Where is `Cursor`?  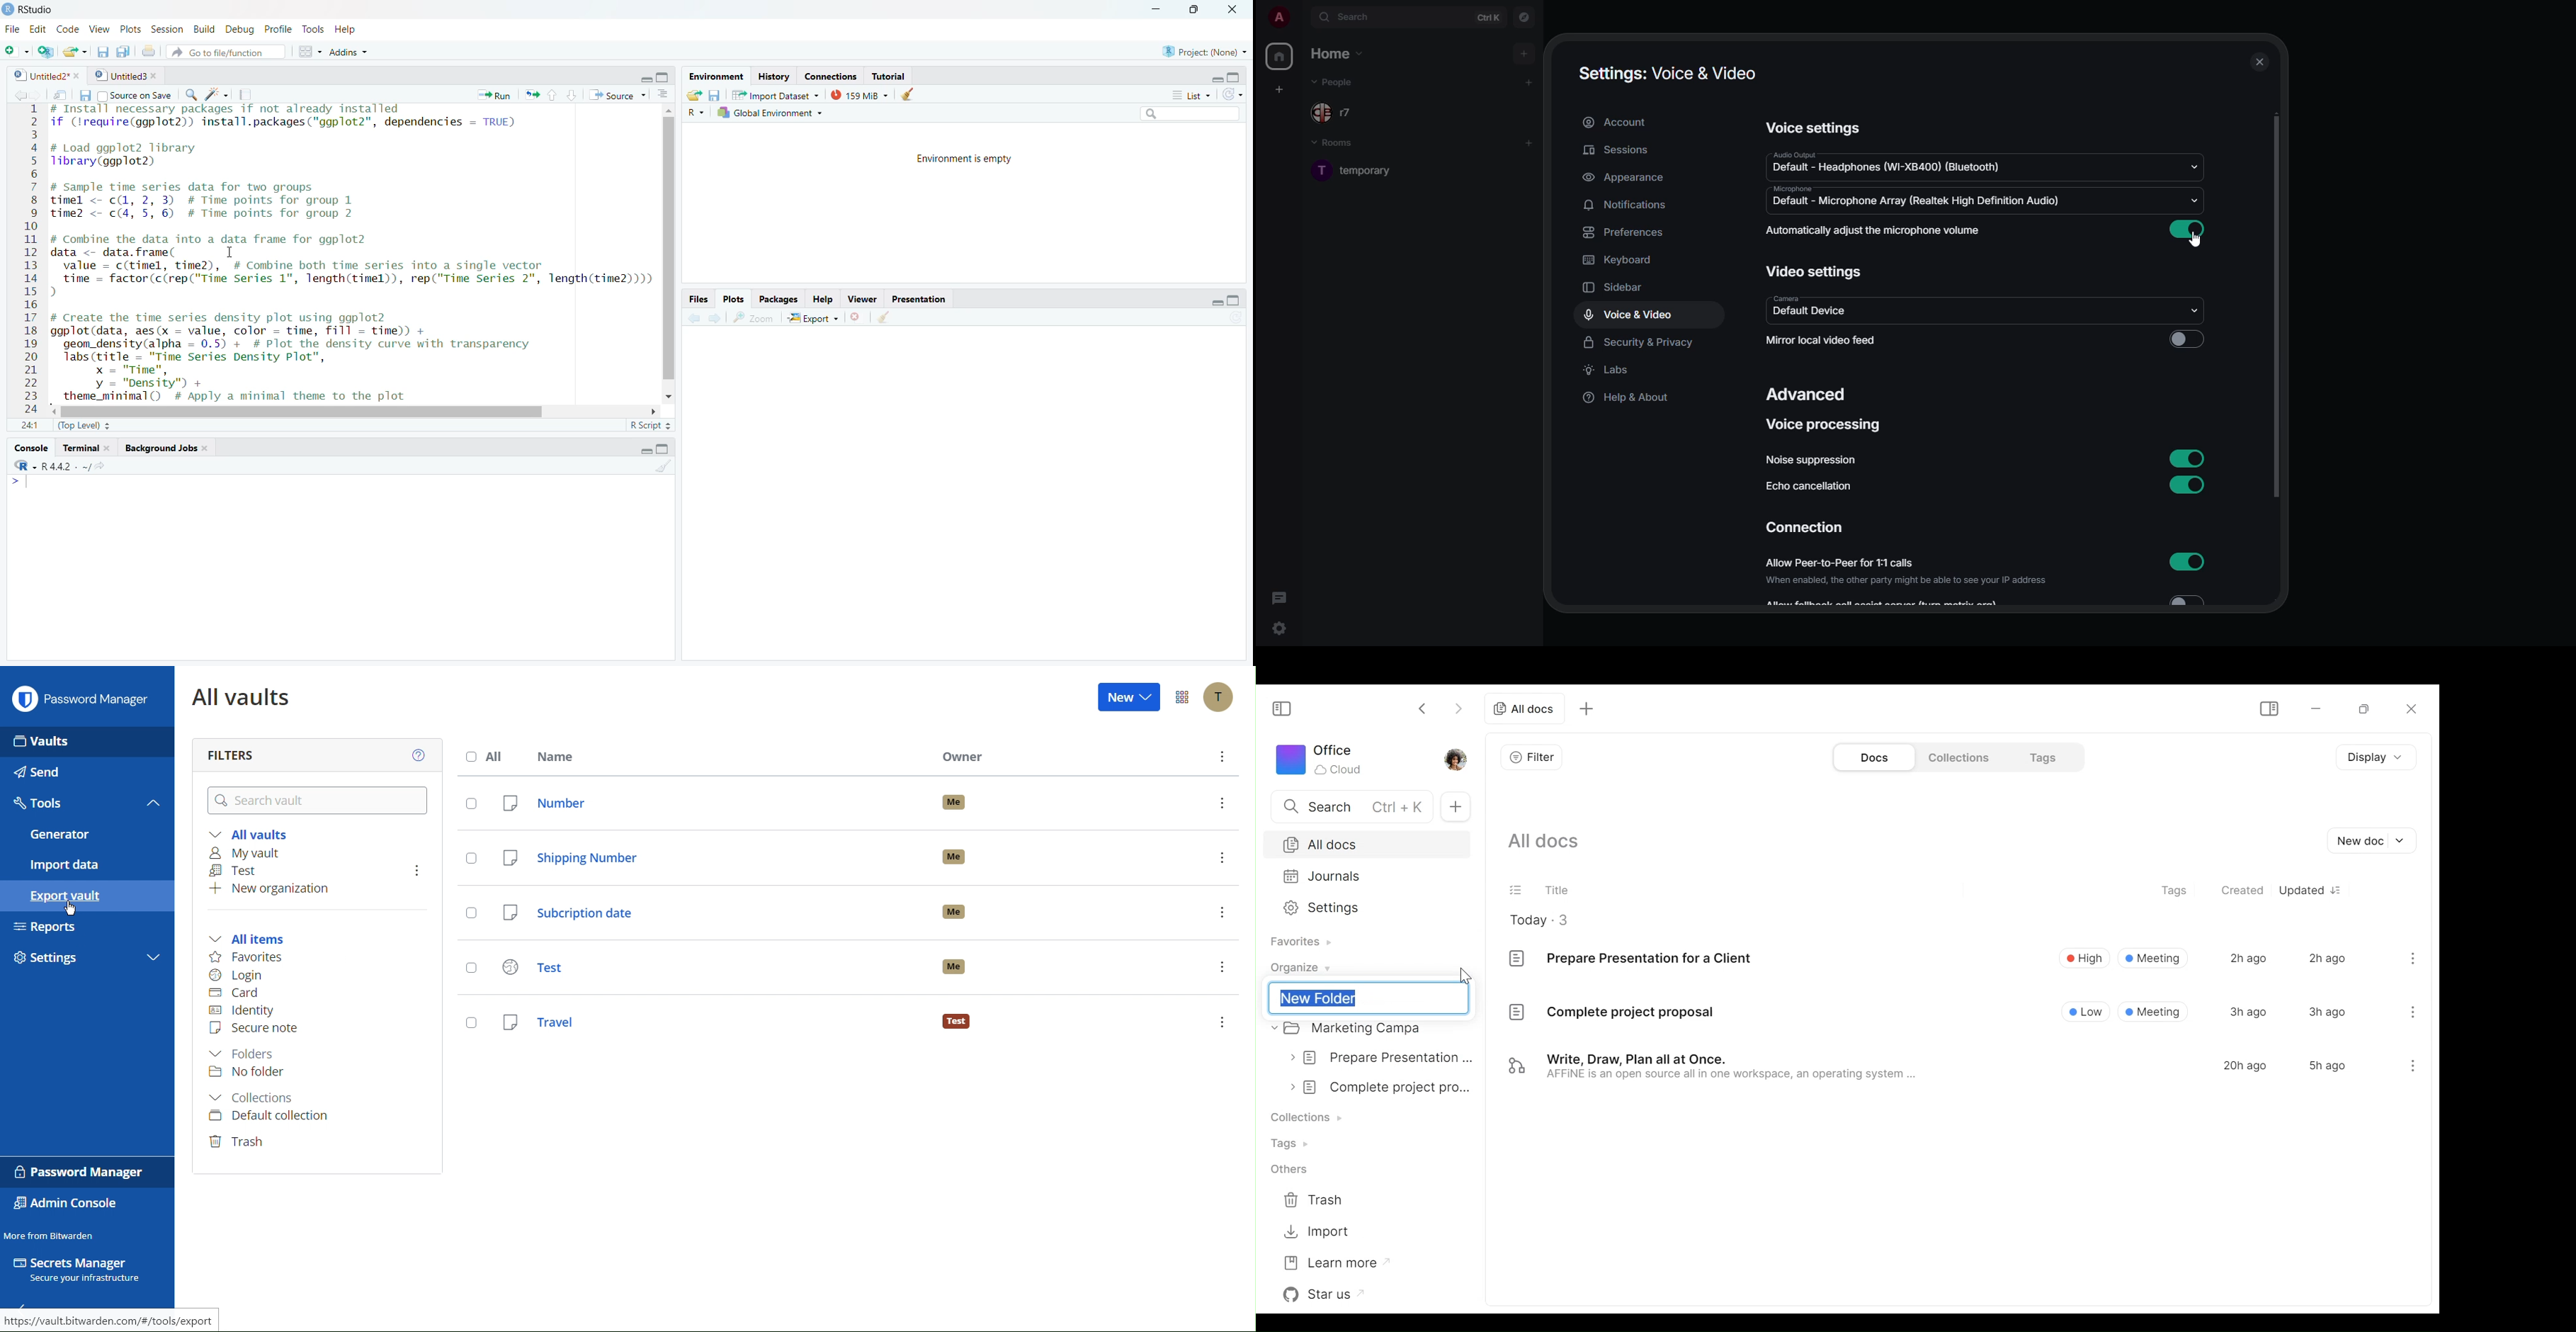 Cursor is located at coordinates (73, 909).